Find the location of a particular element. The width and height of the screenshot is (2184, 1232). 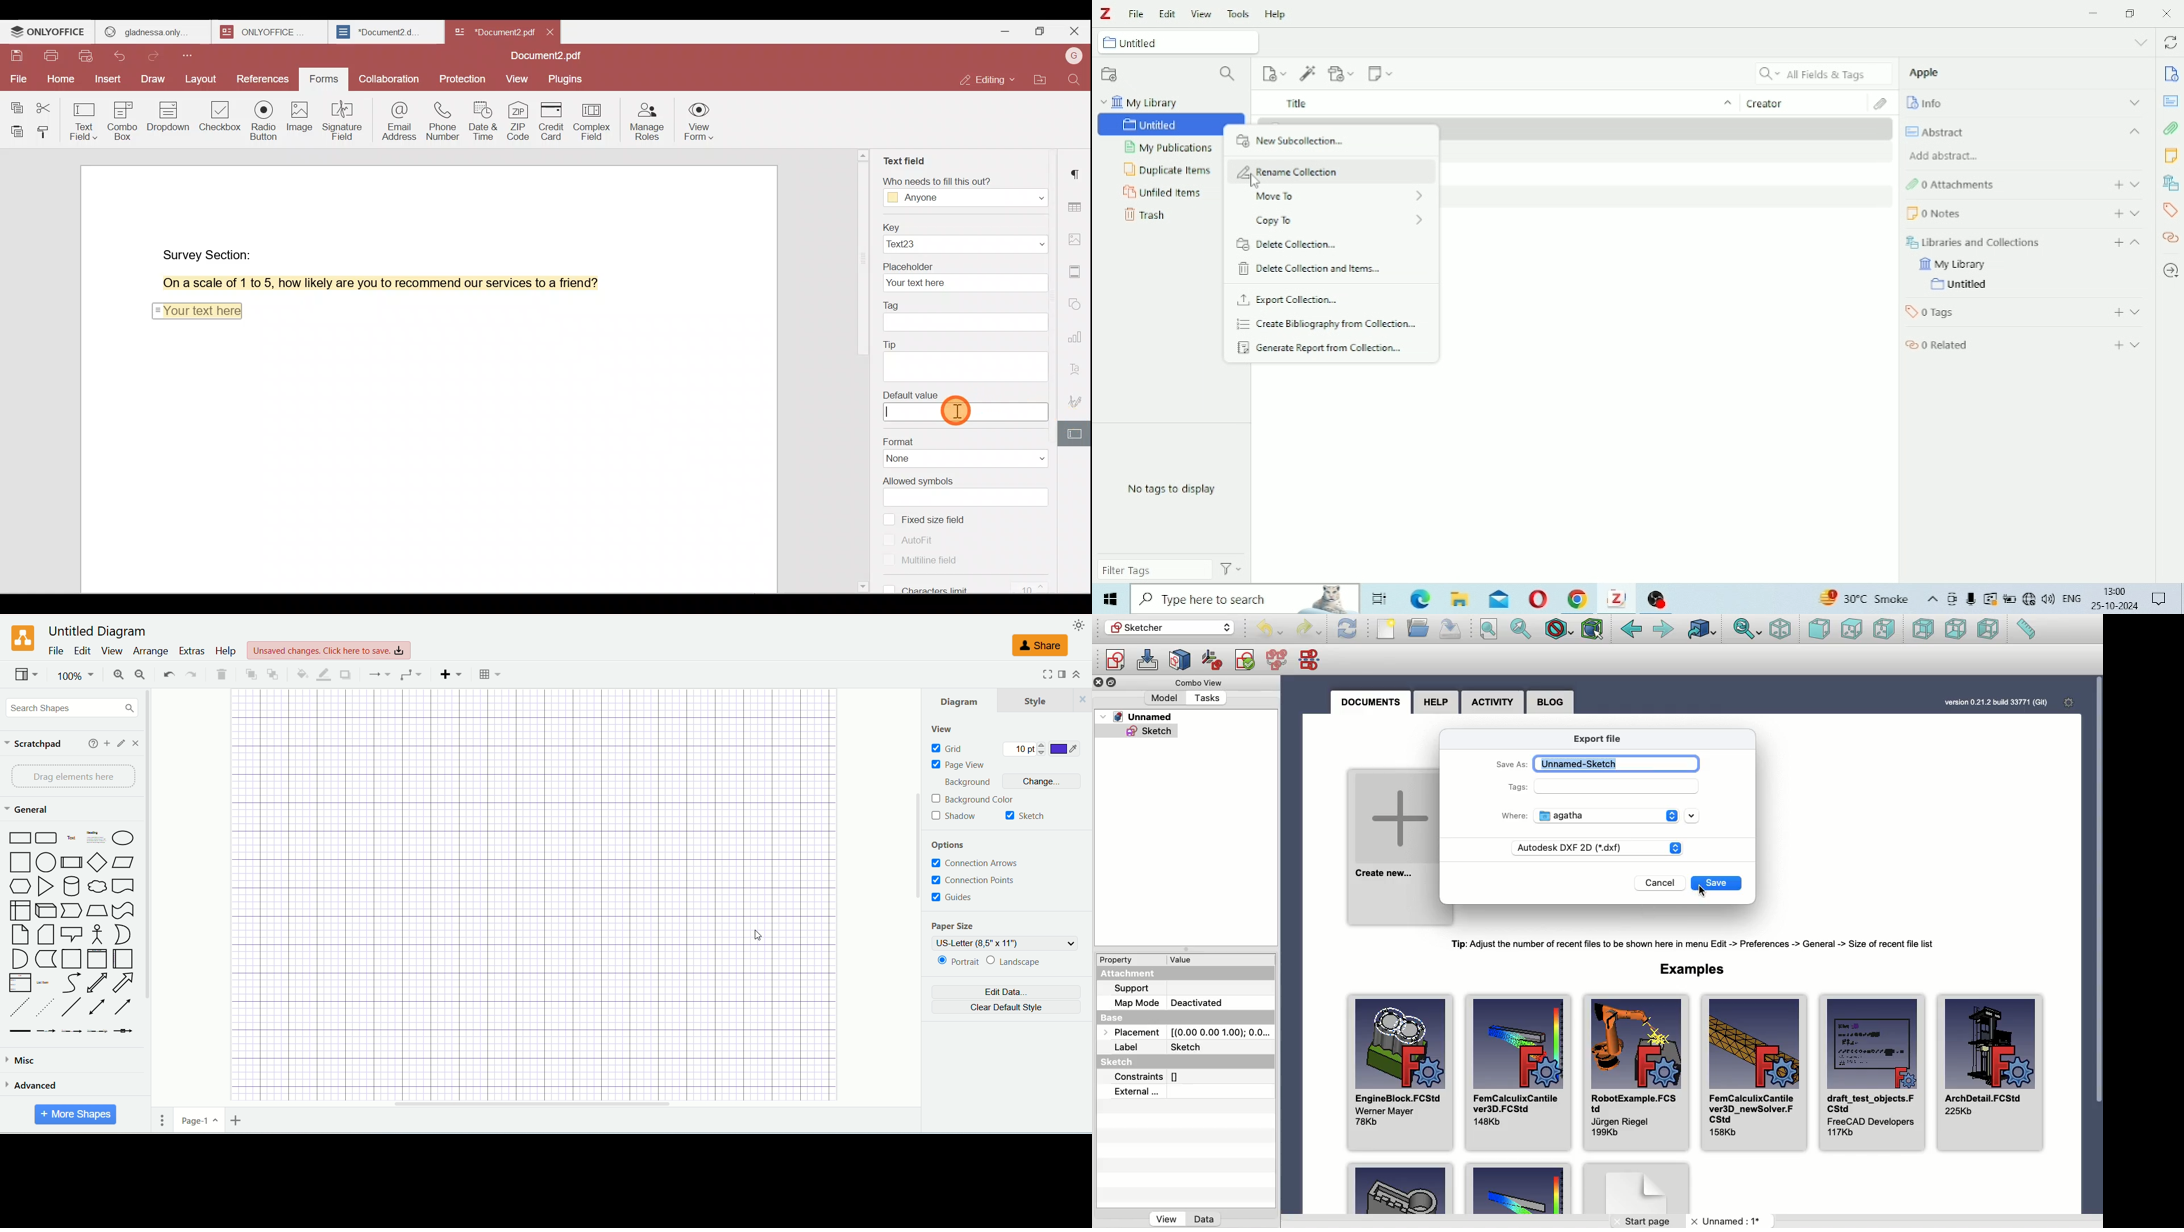

Unnamed is located at coordinates (1139, 718).